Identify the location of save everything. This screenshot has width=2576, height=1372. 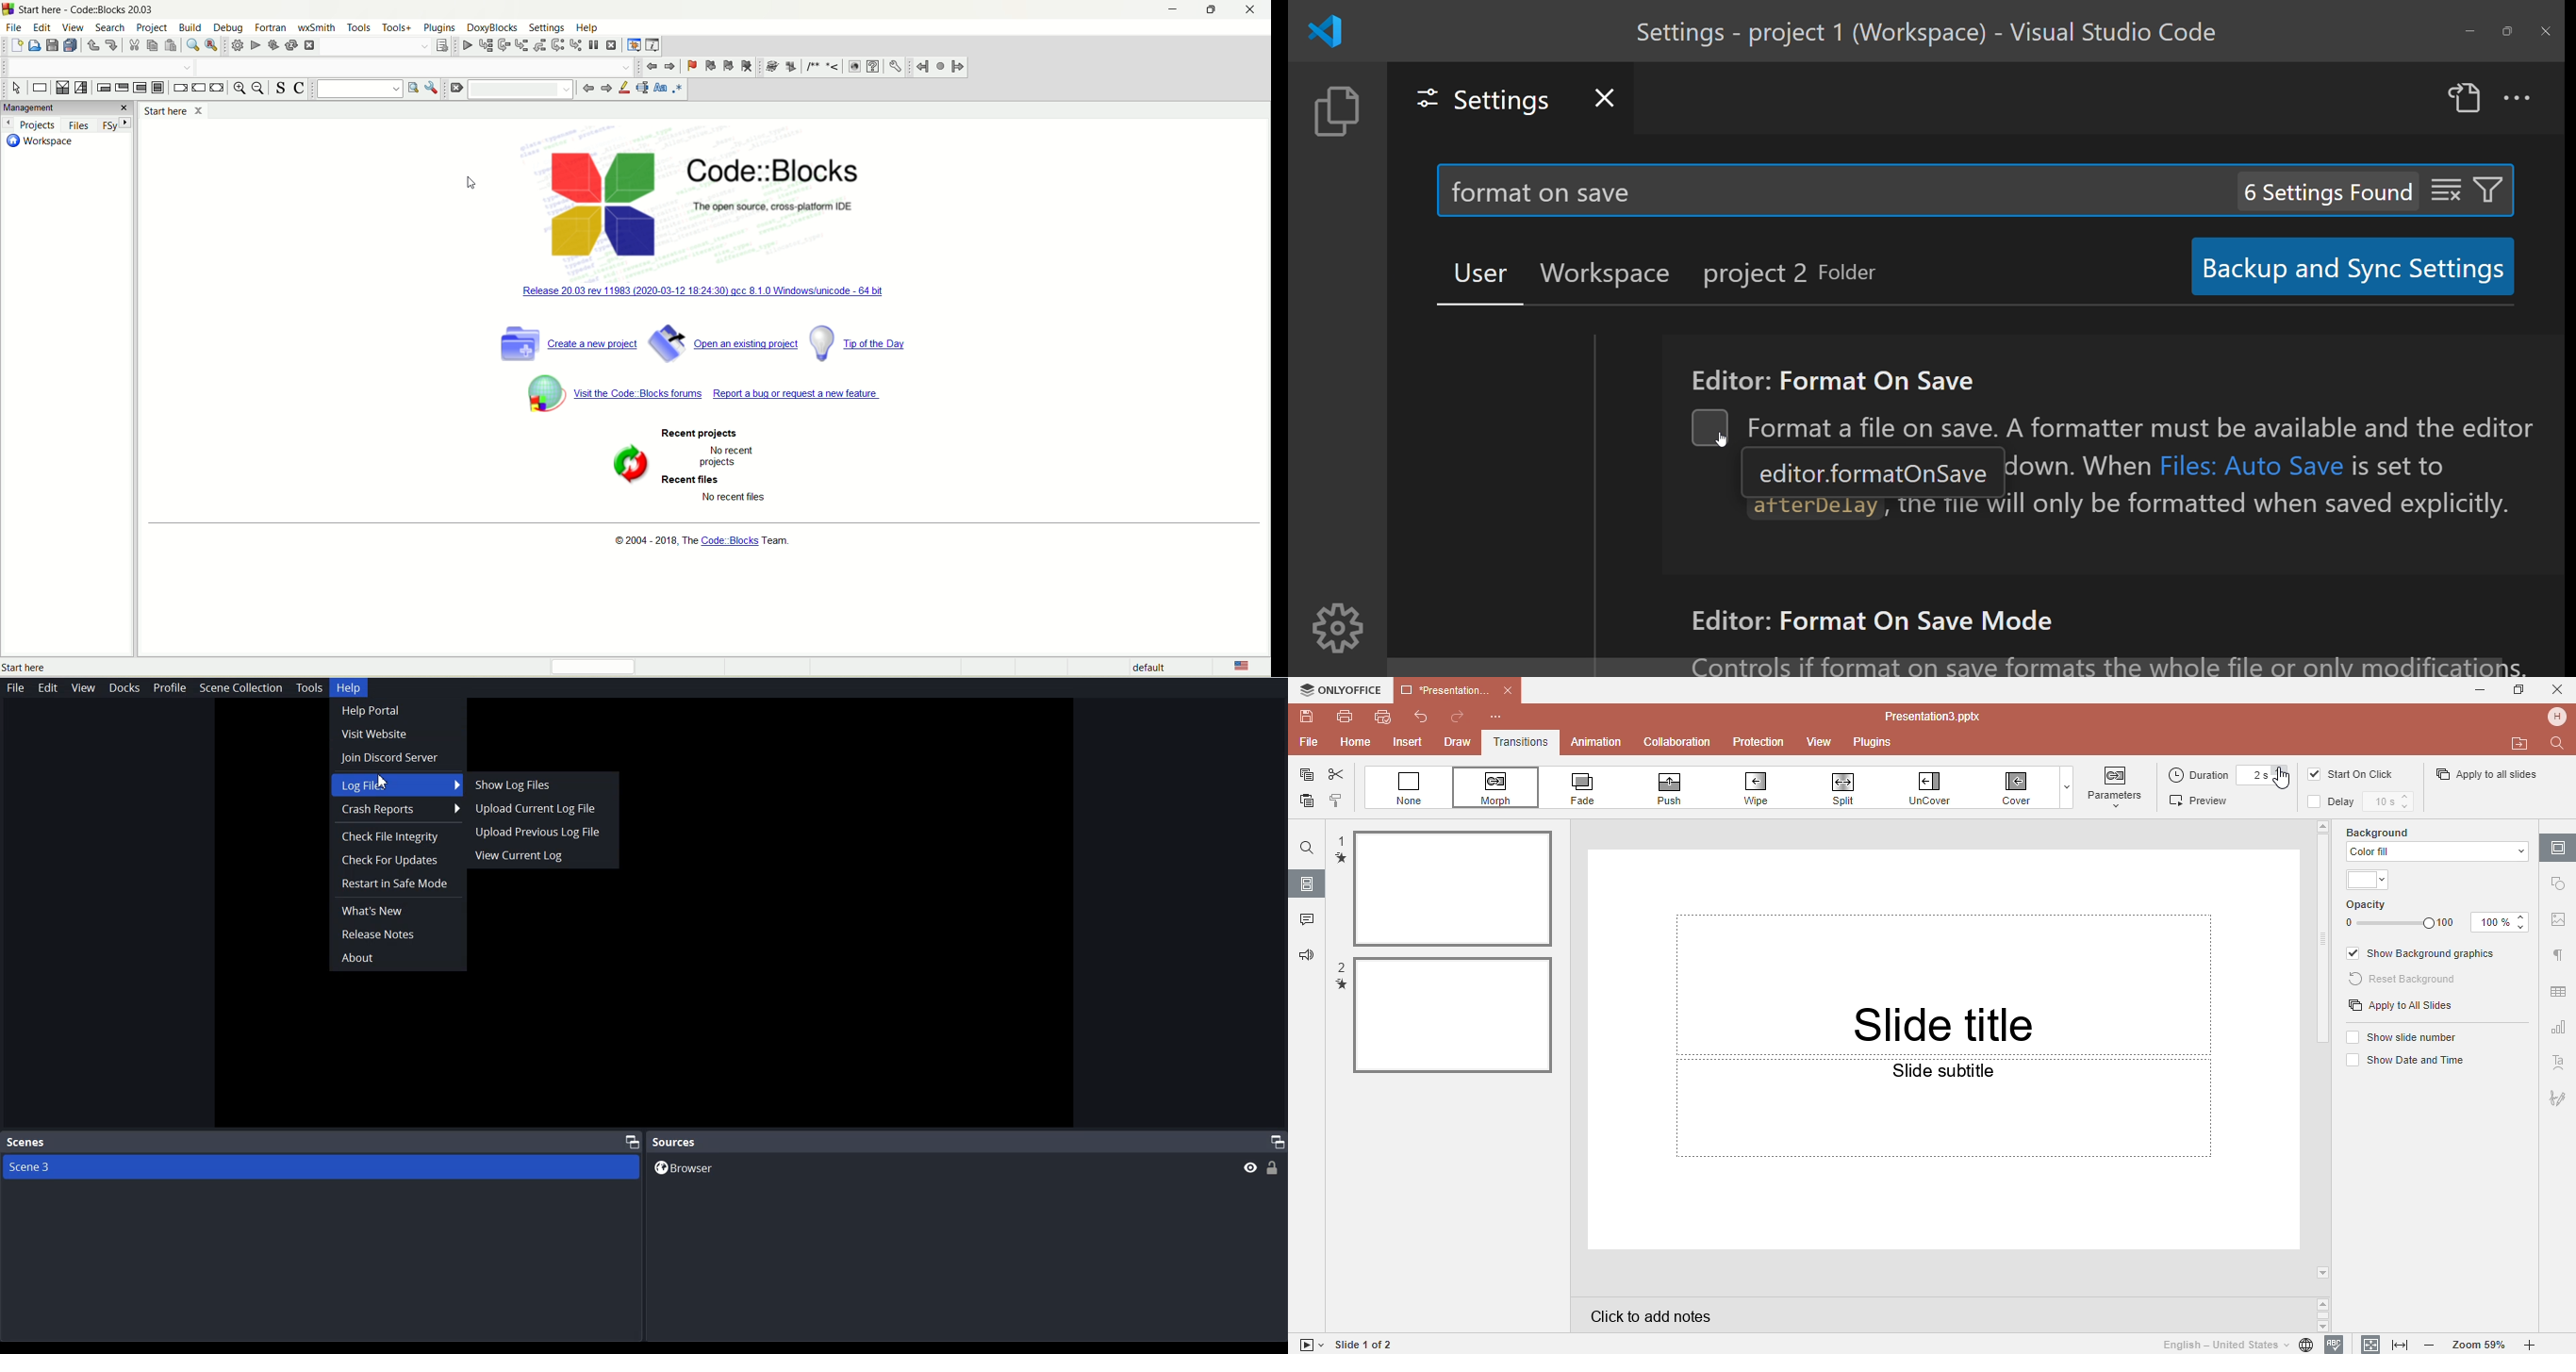
(72, 46).